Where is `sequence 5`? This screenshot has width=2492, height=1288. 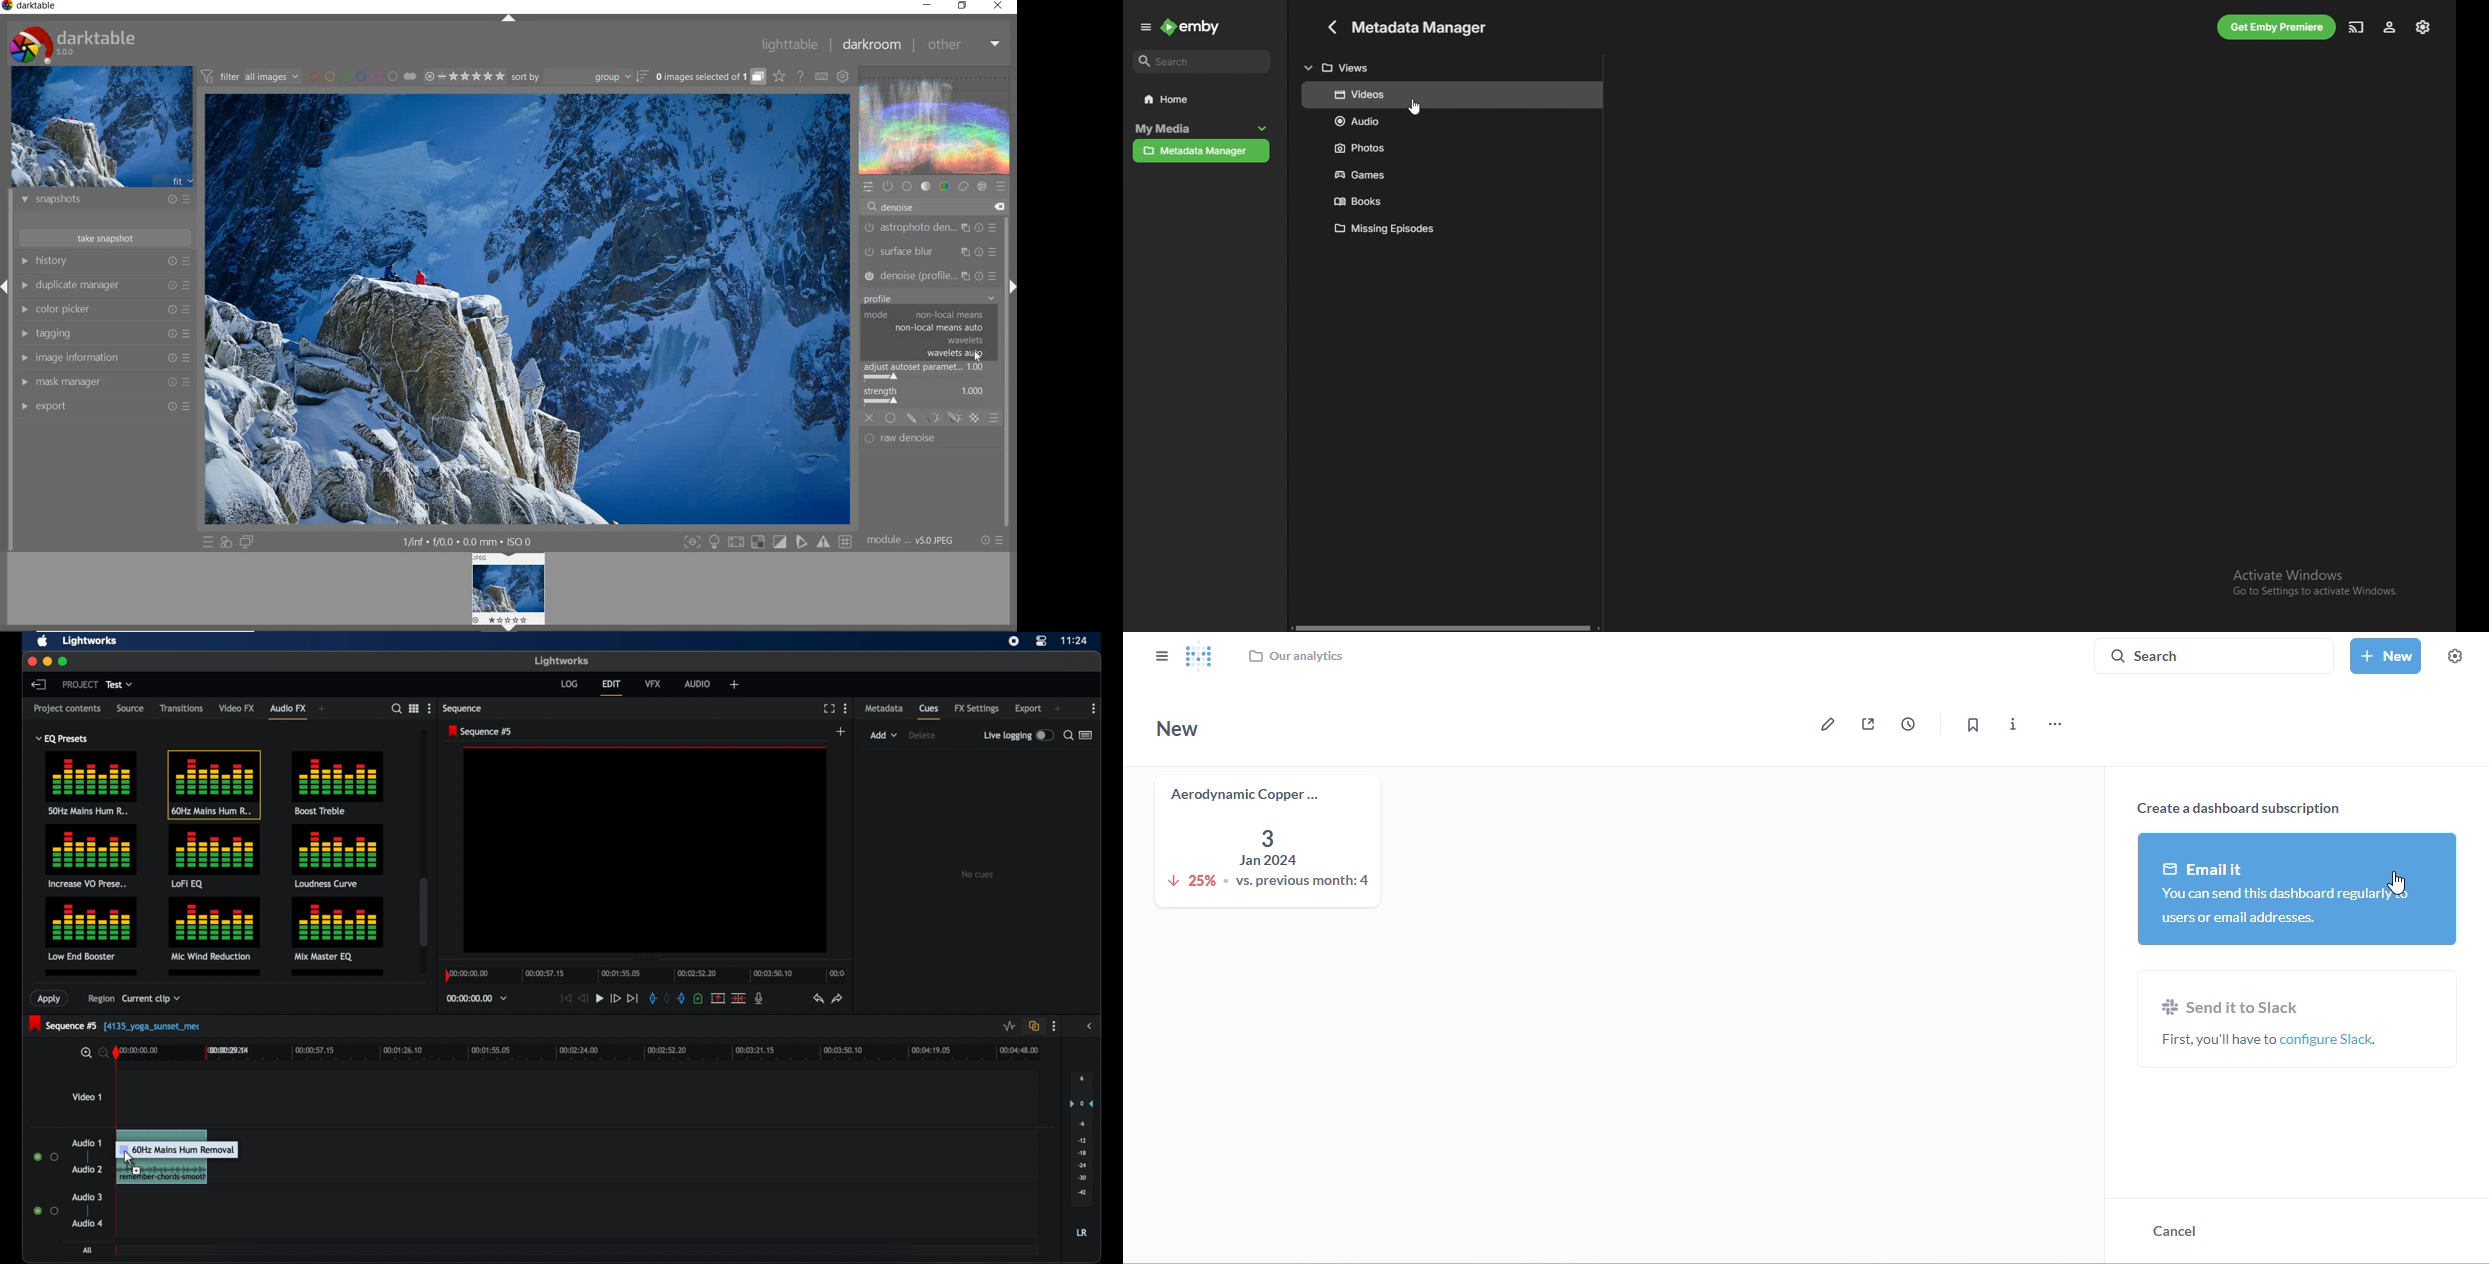 sequence 5 is located at coordinates (116, 1025).